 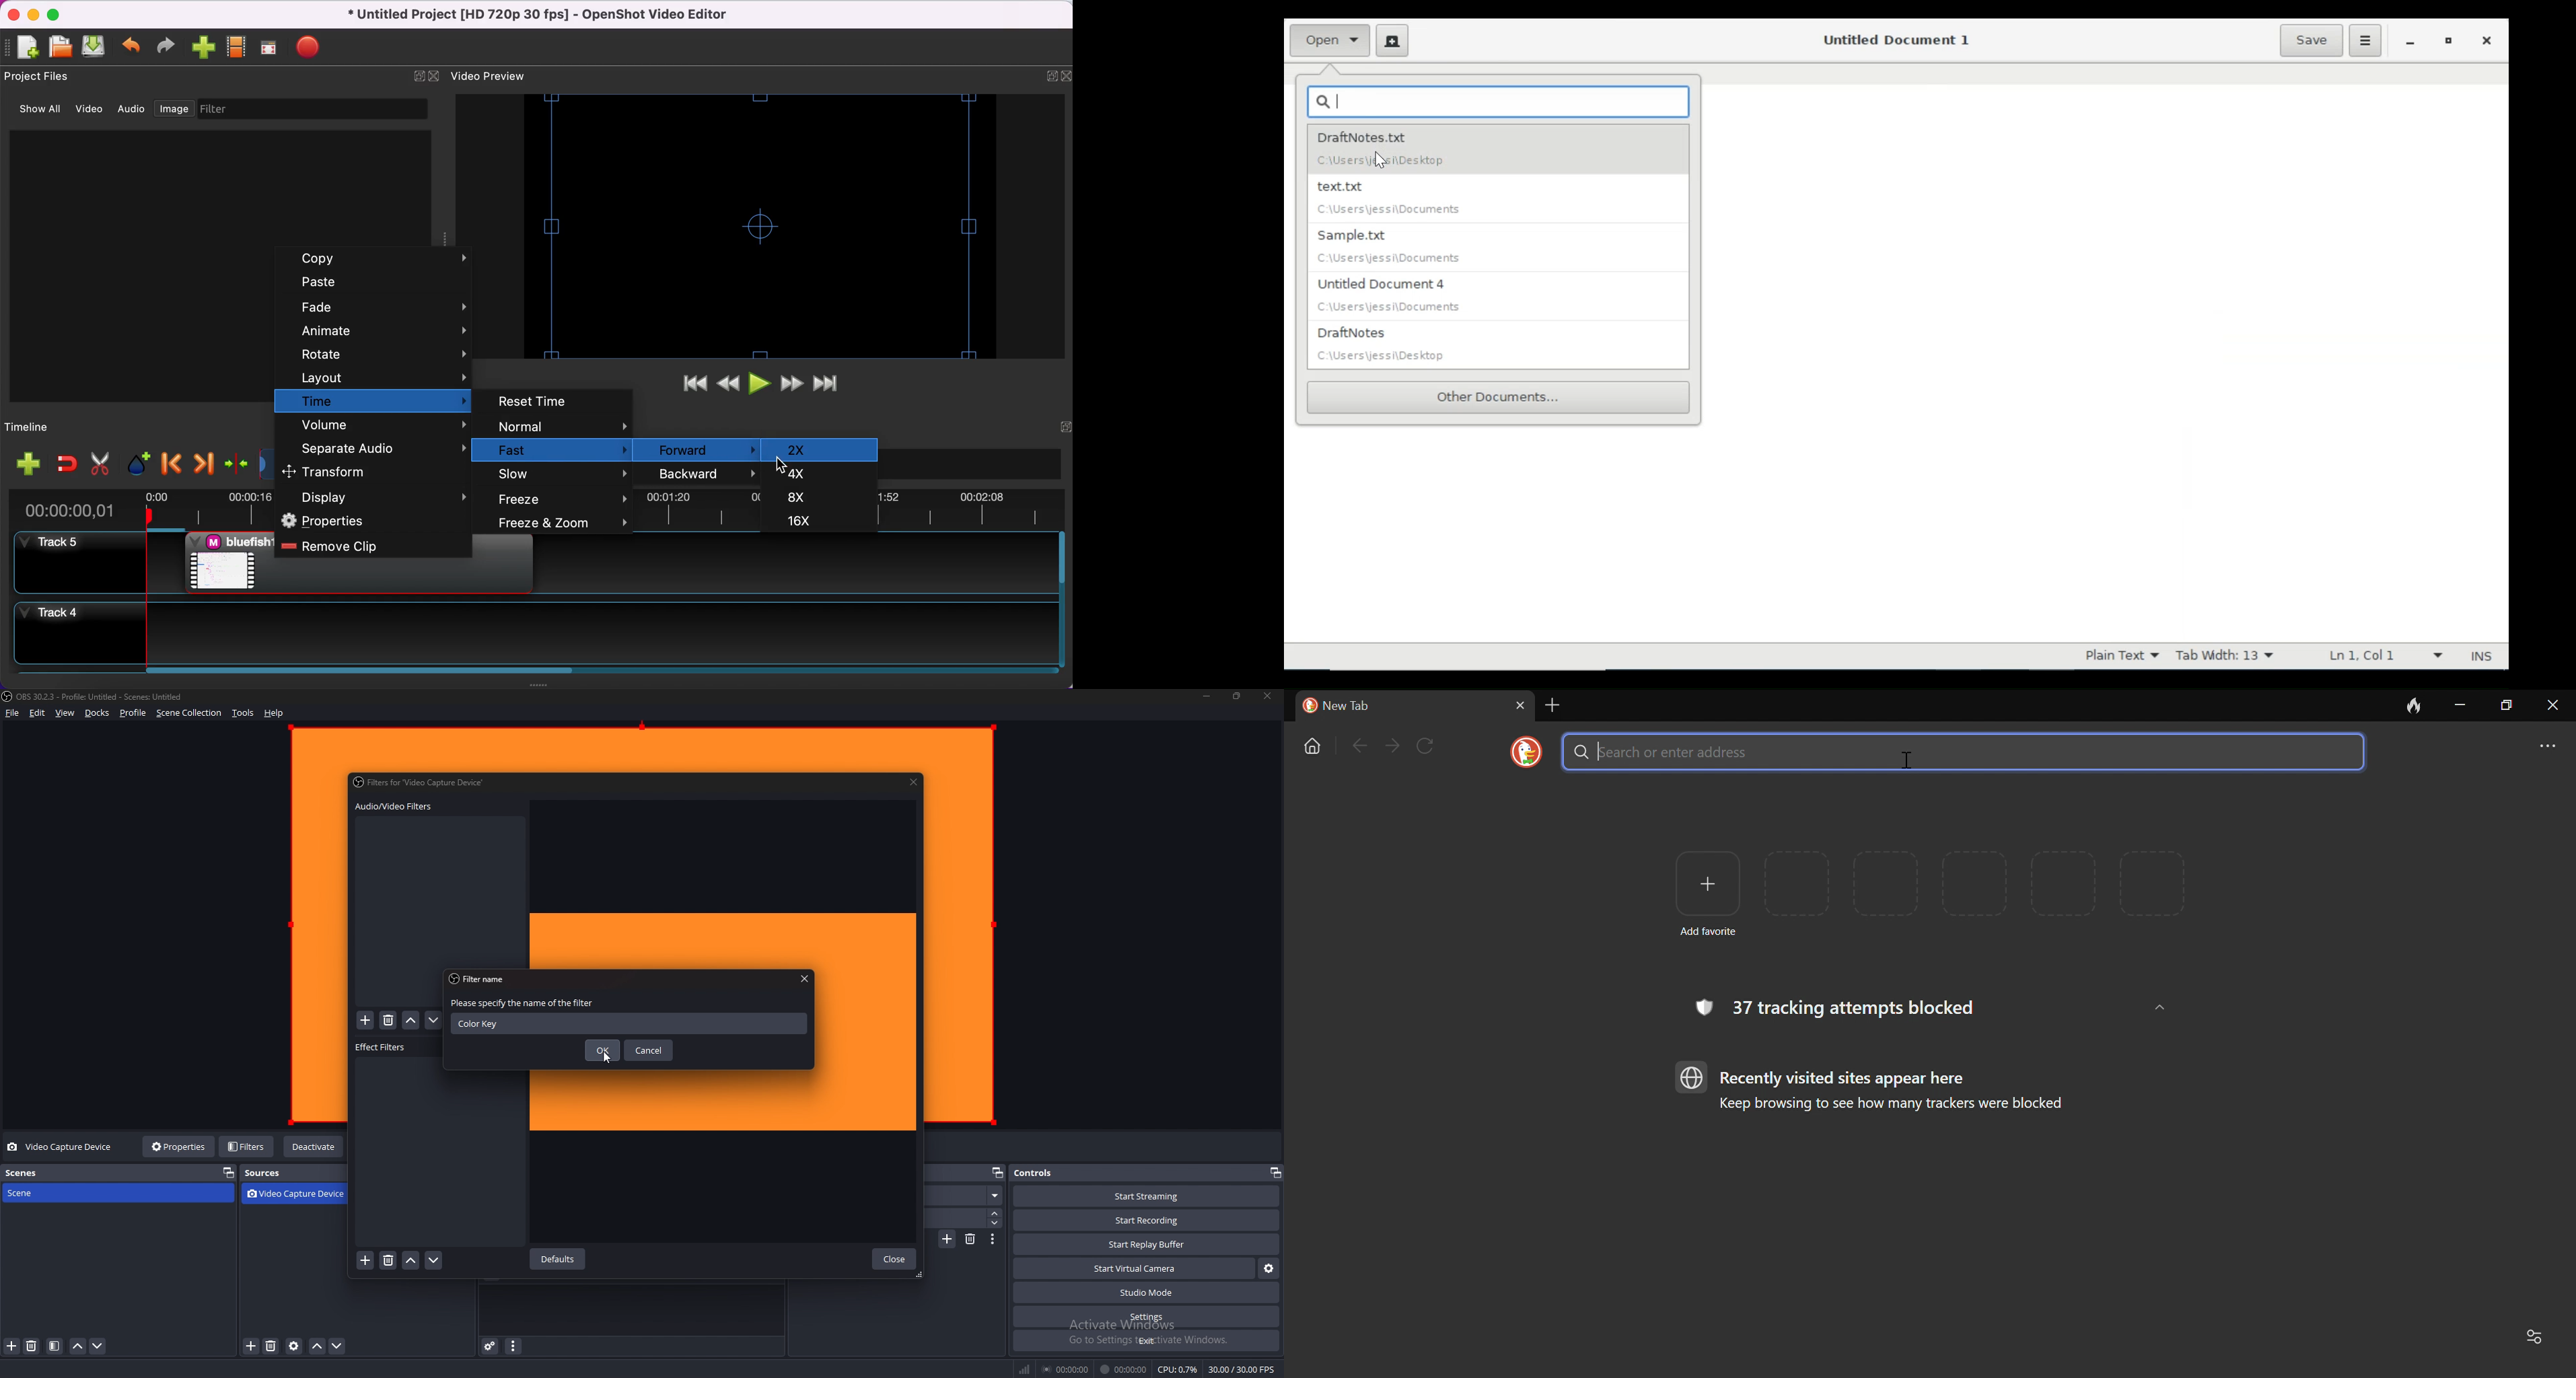 I want to click on sample.txt, so click(x=1489, y=248).